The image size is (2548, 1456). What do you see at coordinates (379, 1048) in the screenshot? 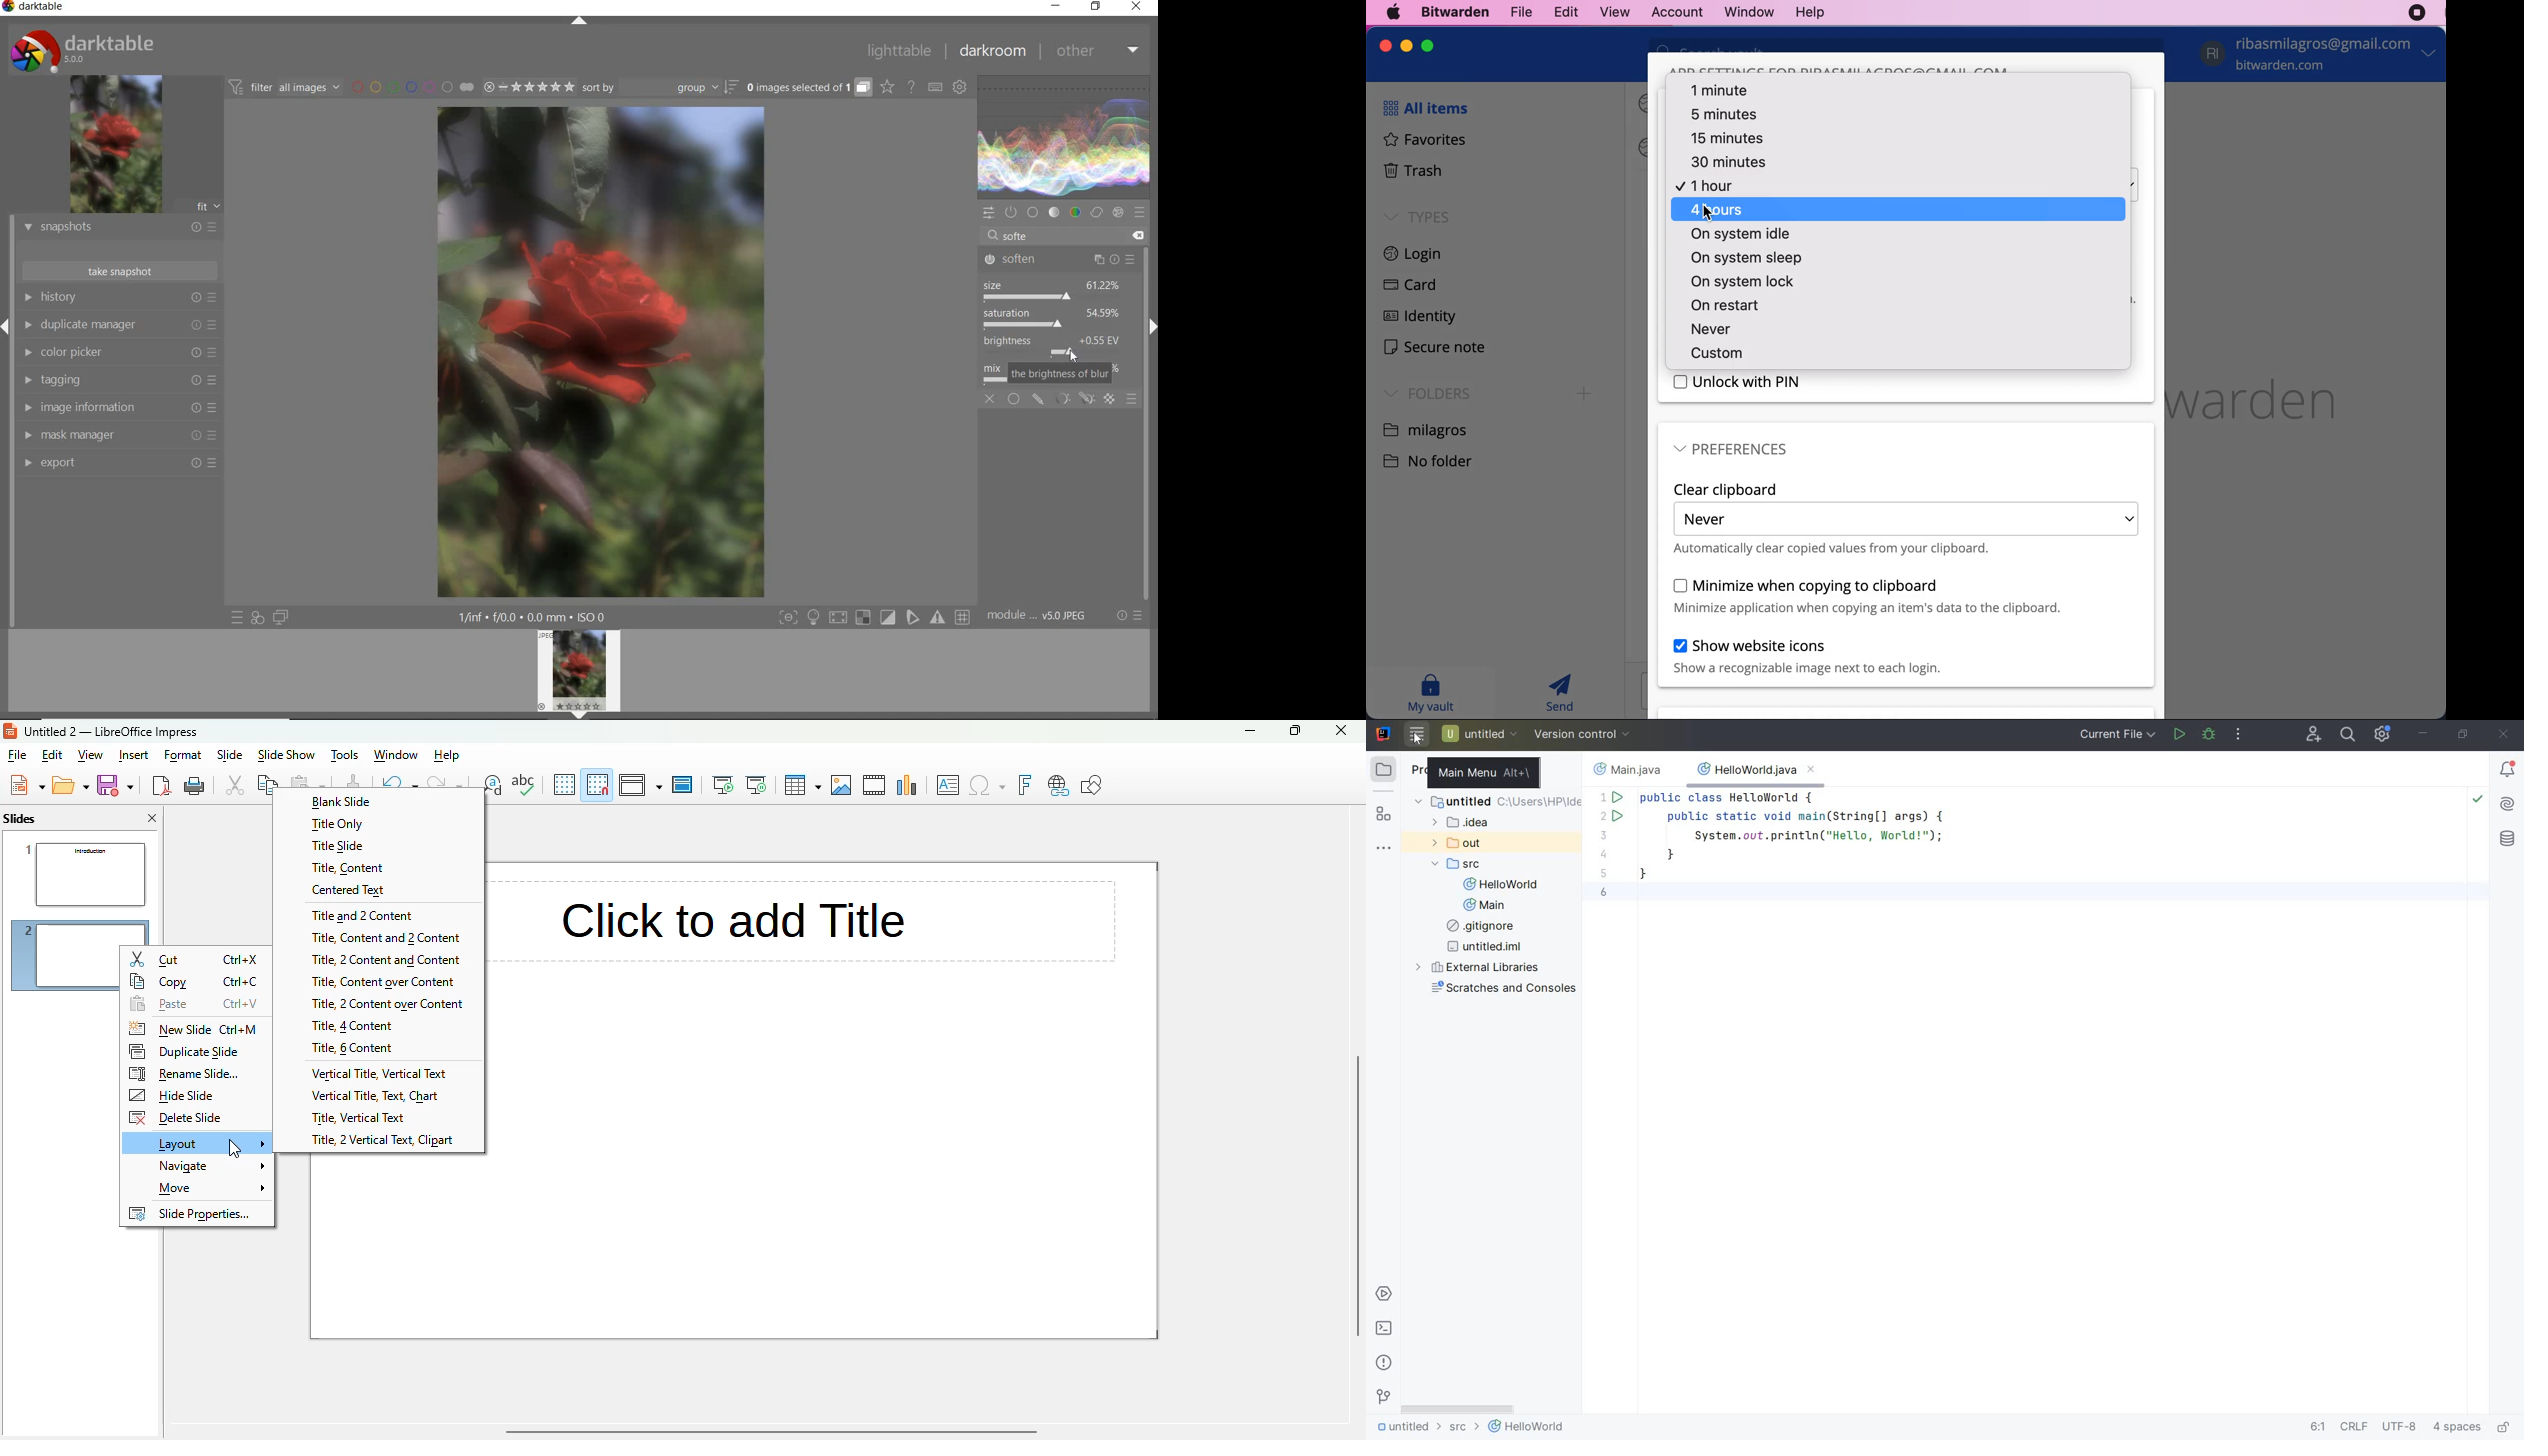
I see `title, 6 content` at bounding box center [379, 1048].